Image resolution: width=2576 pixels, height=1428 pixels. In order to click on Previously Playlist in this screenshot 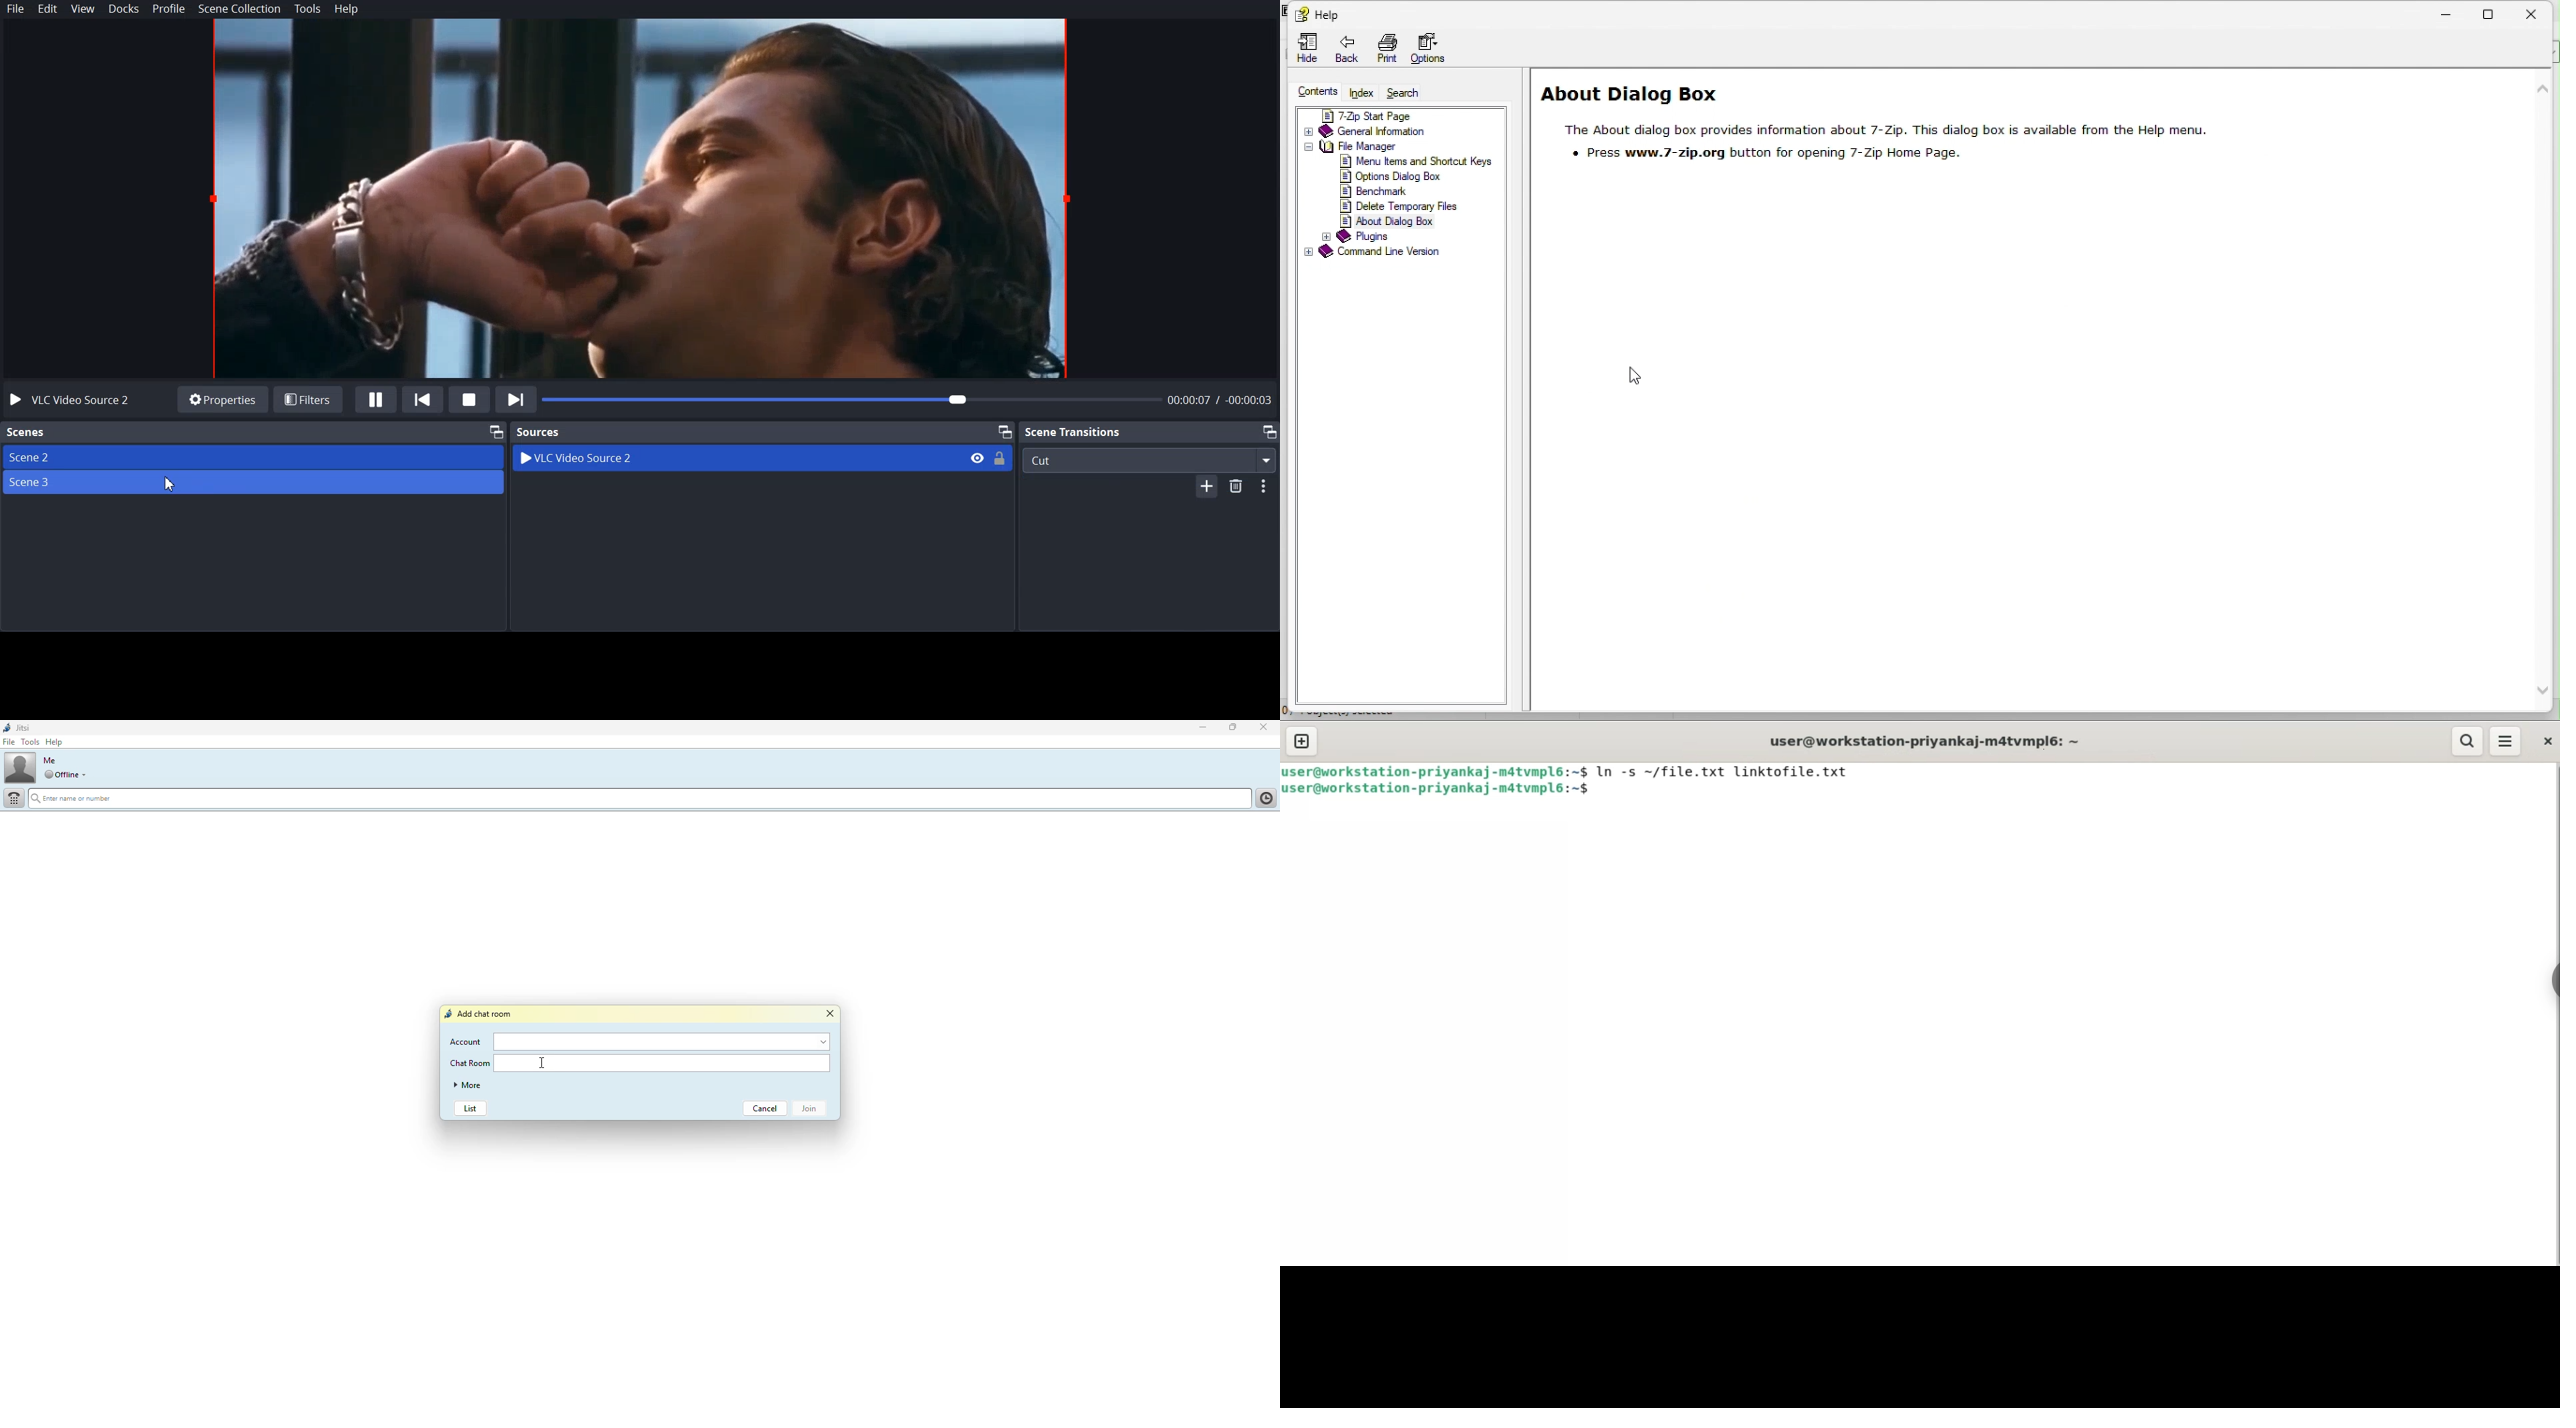, I will do `click(423, 399)`.